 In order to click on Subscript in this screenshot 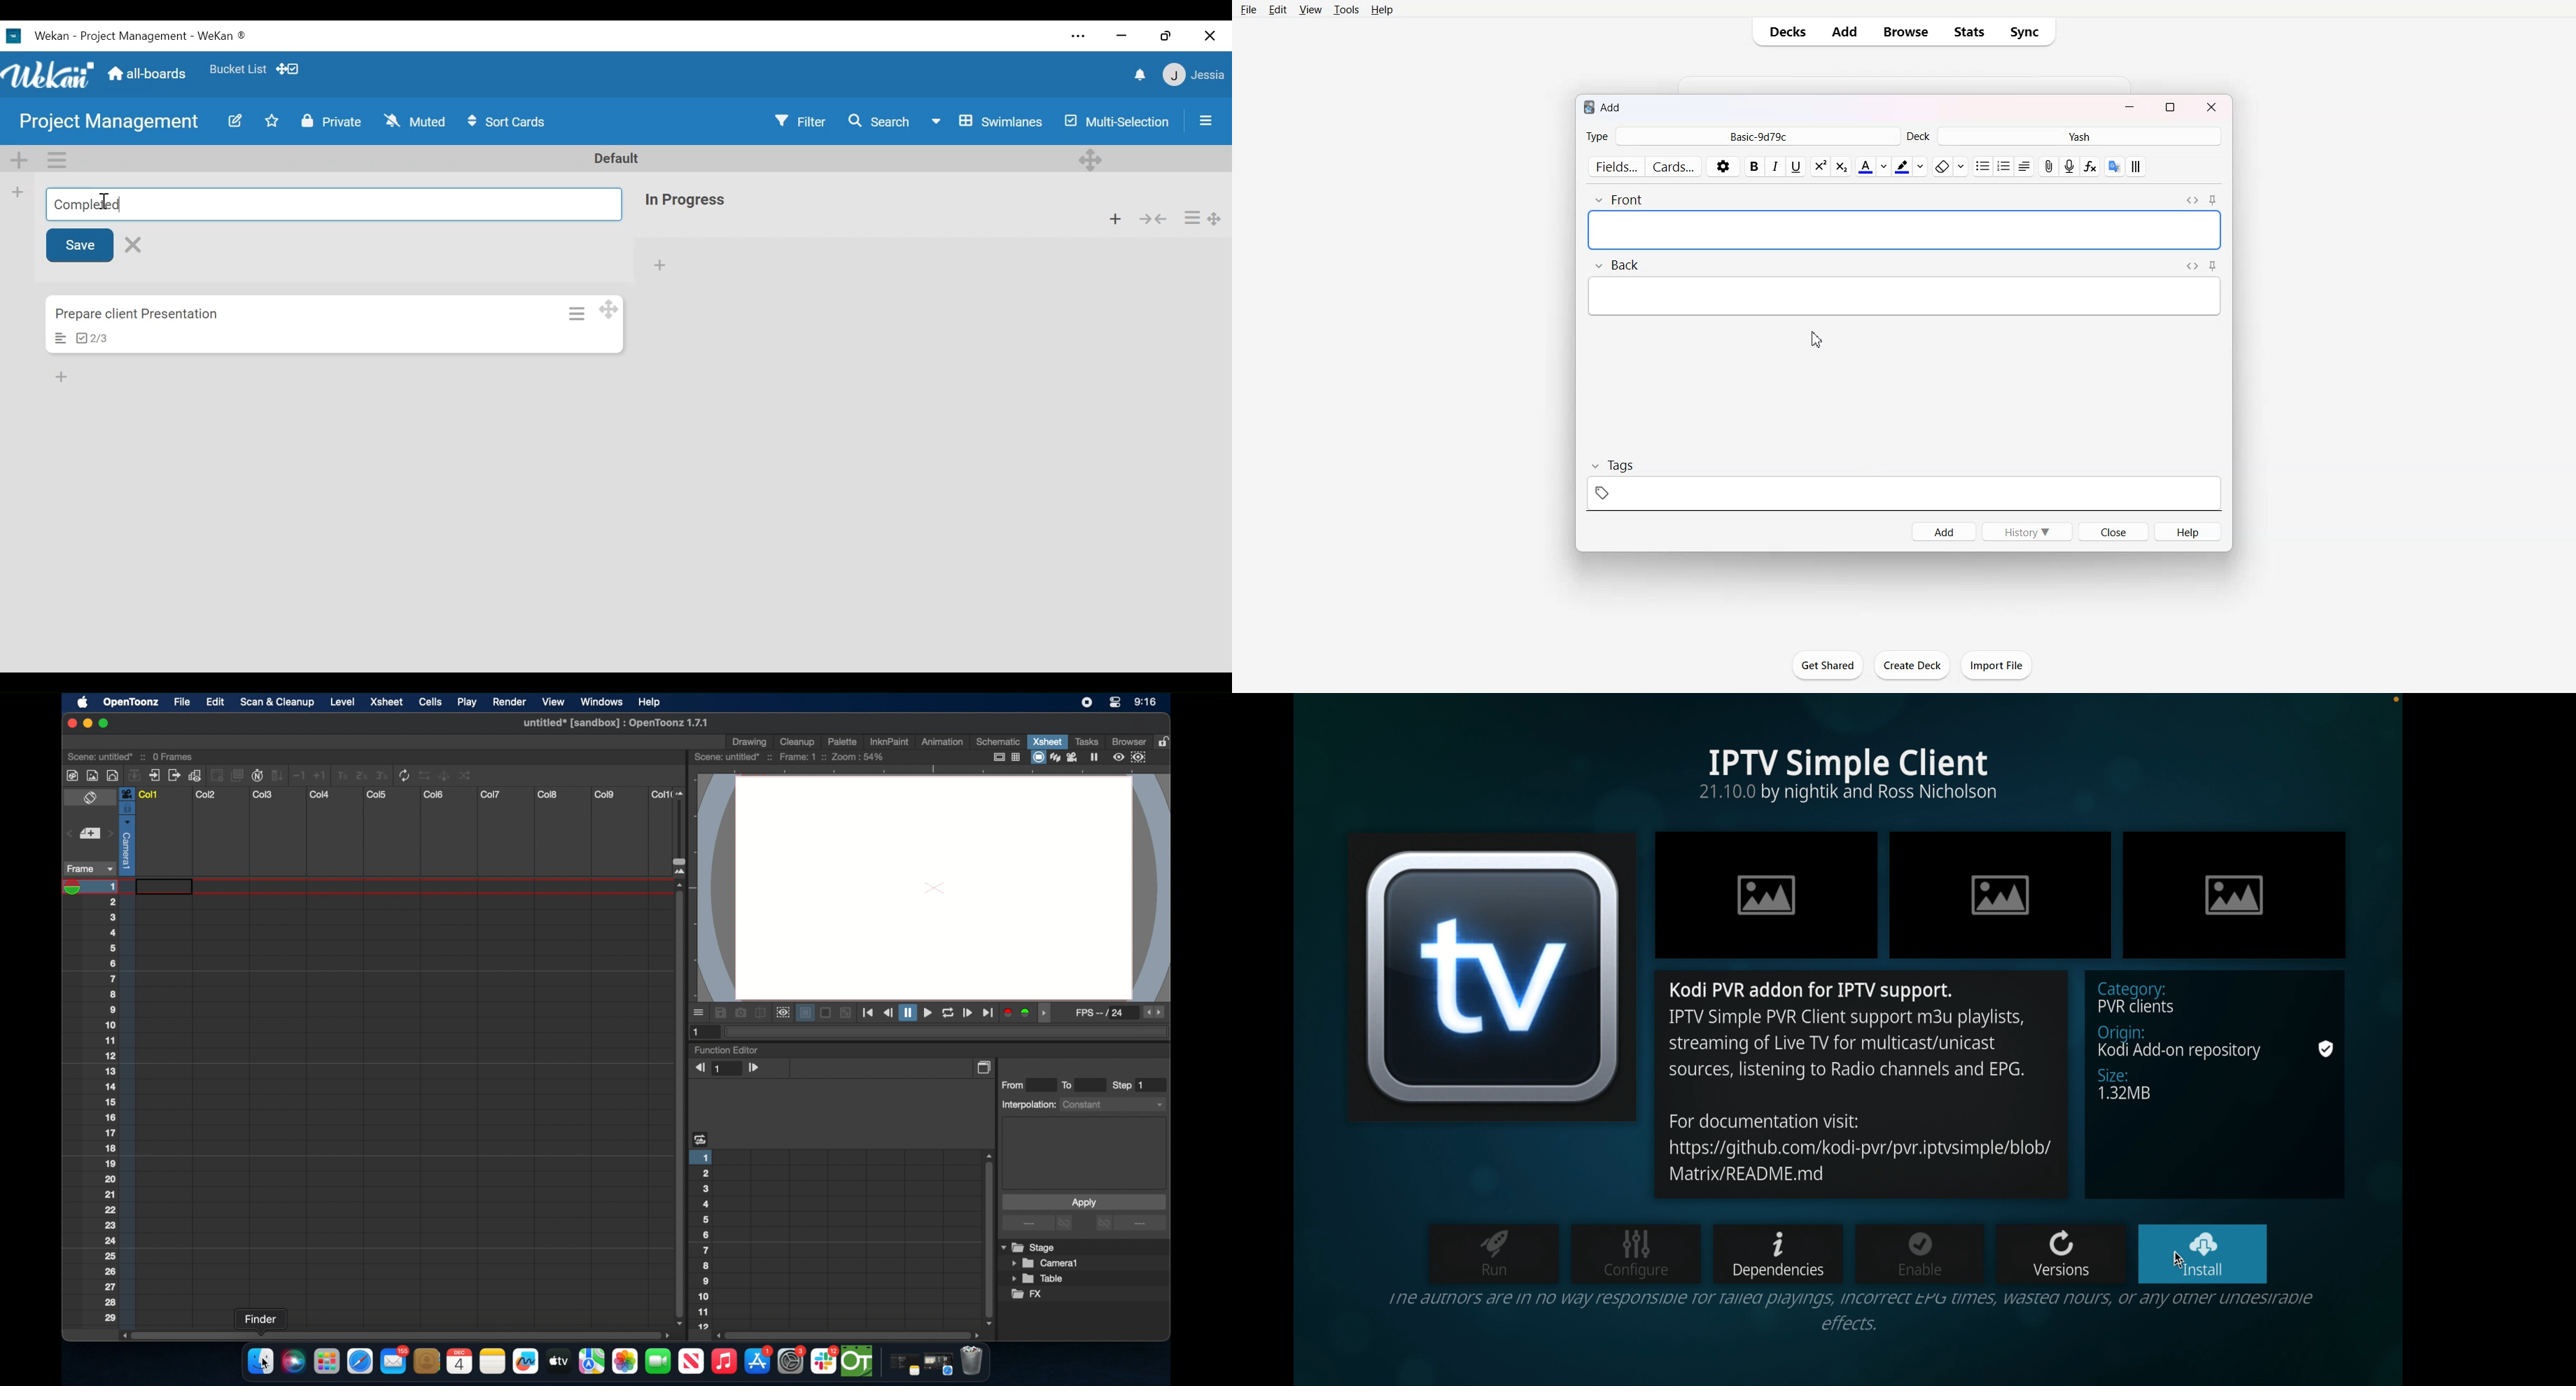, I will do `click(1819, 167)`.